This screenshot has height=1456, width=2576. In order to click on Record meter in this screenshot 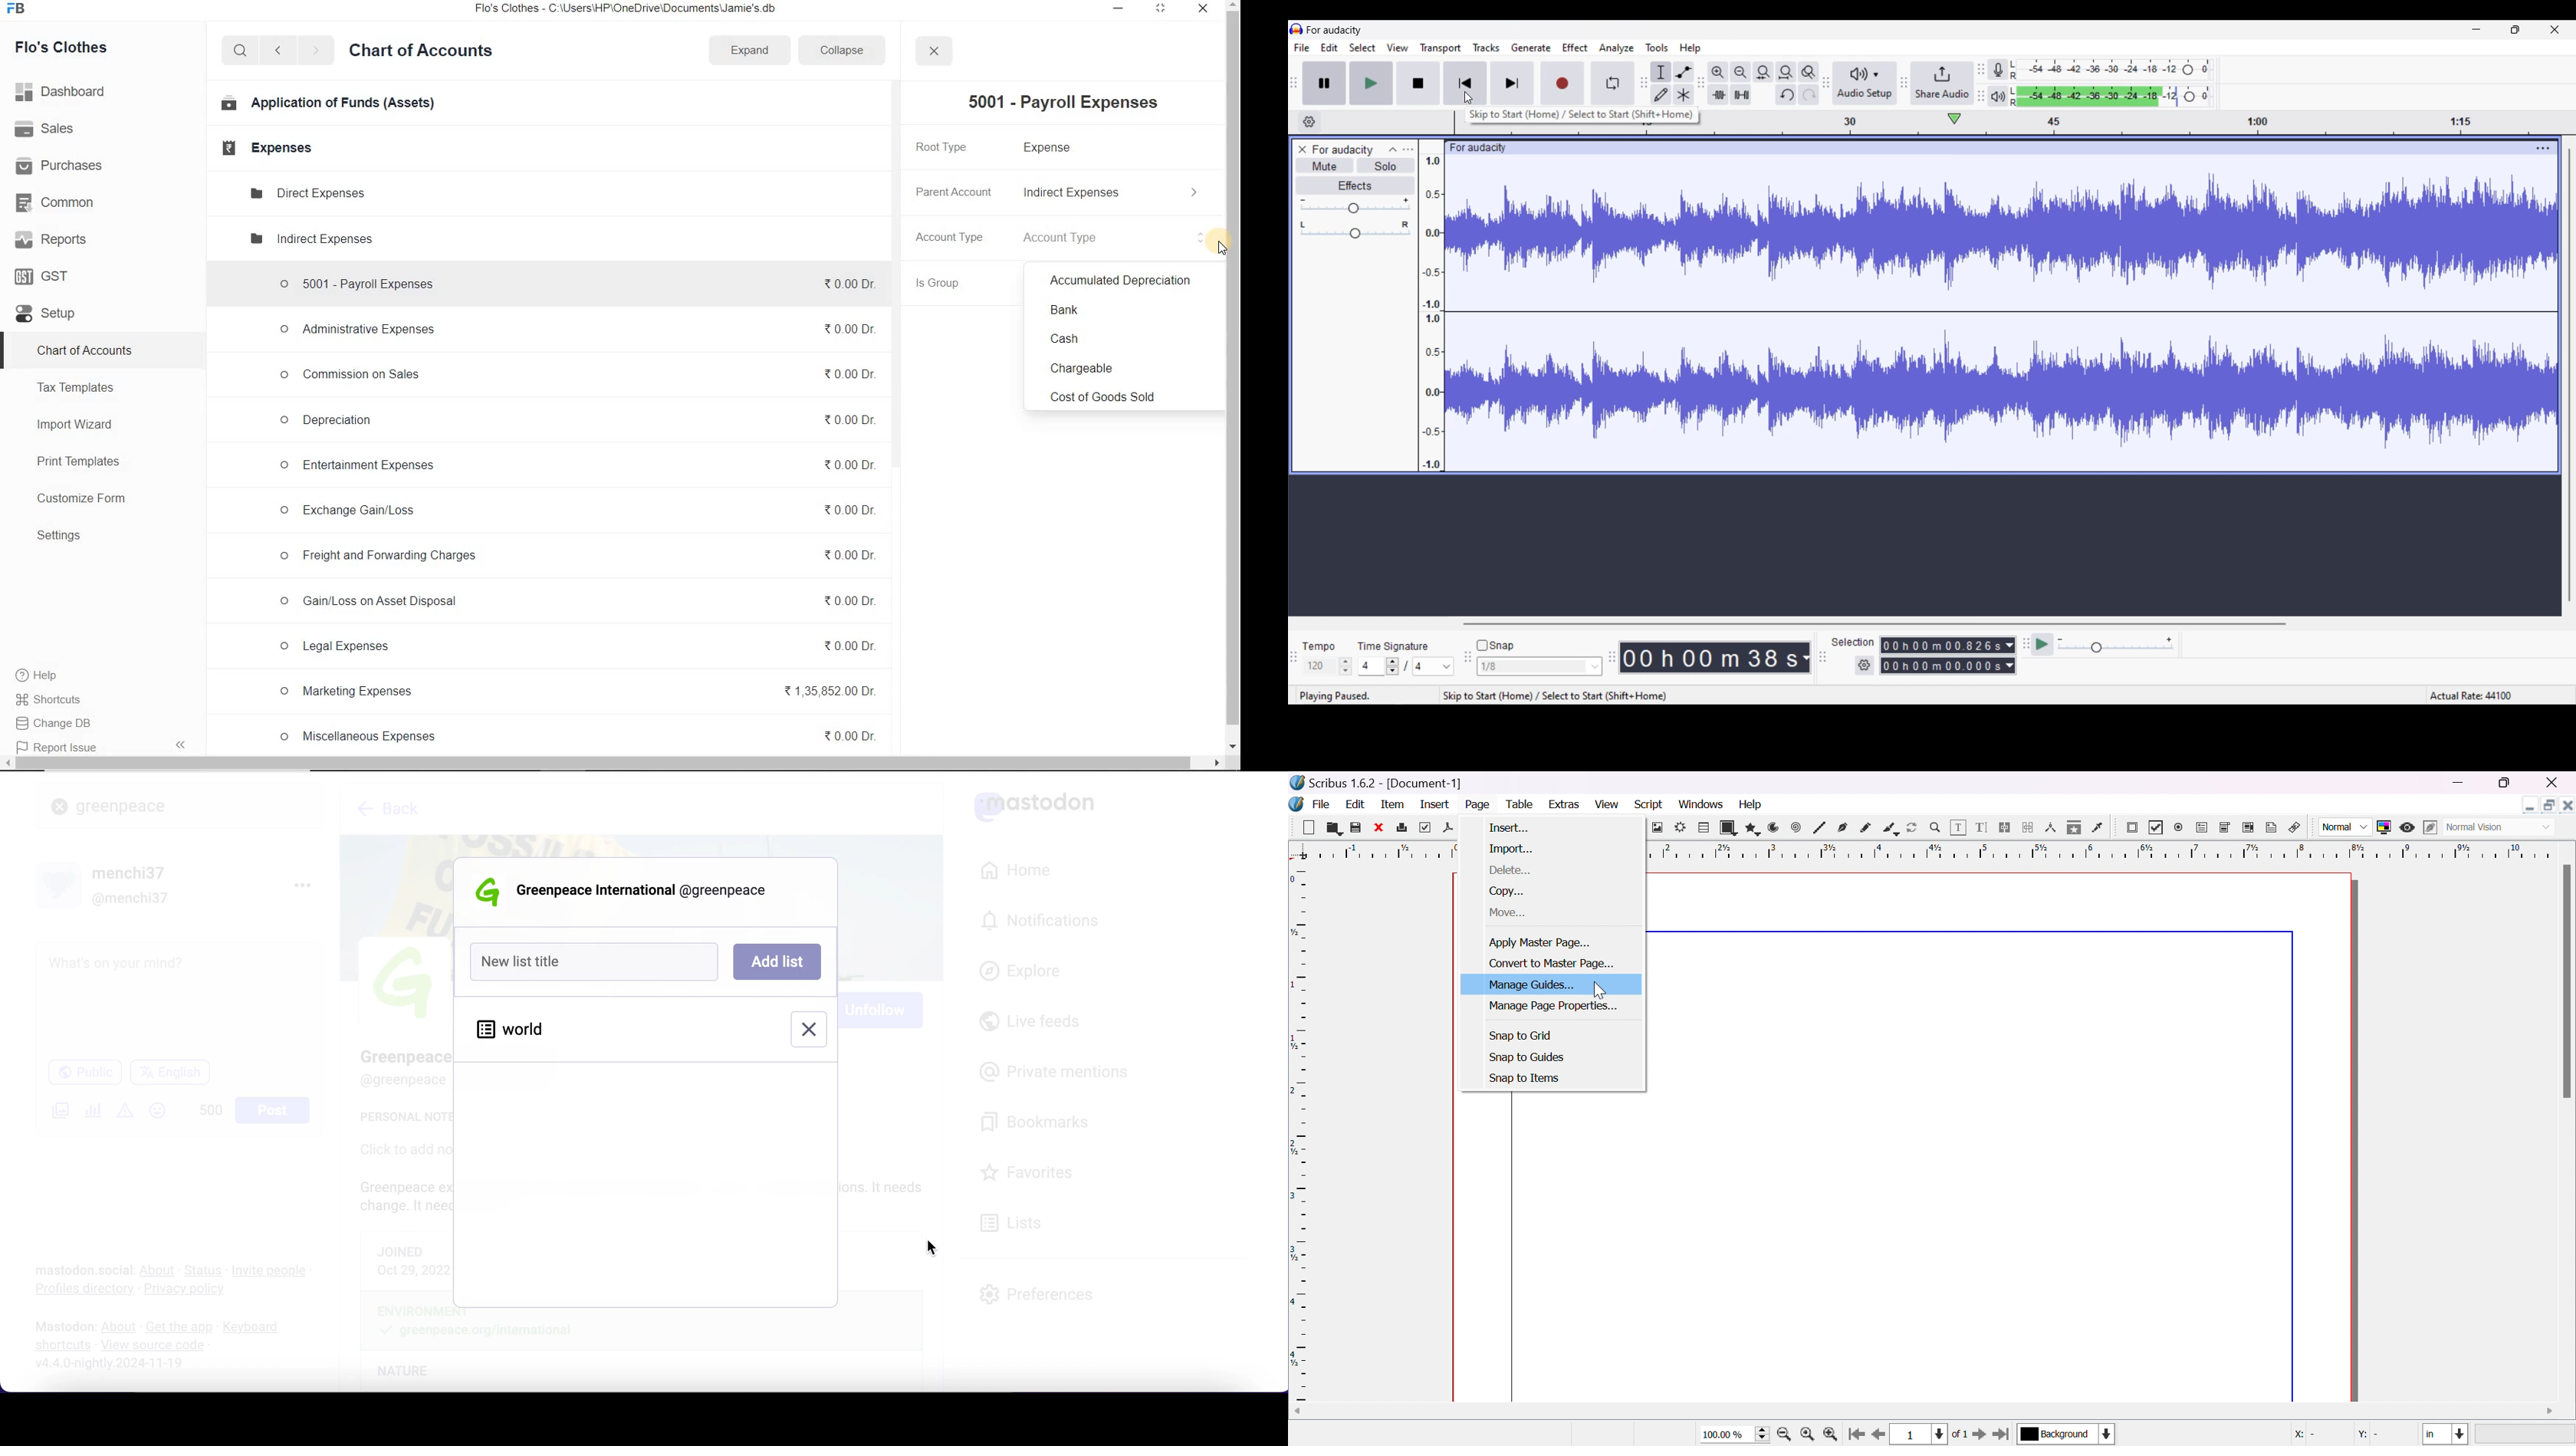, I will do `click(1998, 69)`.